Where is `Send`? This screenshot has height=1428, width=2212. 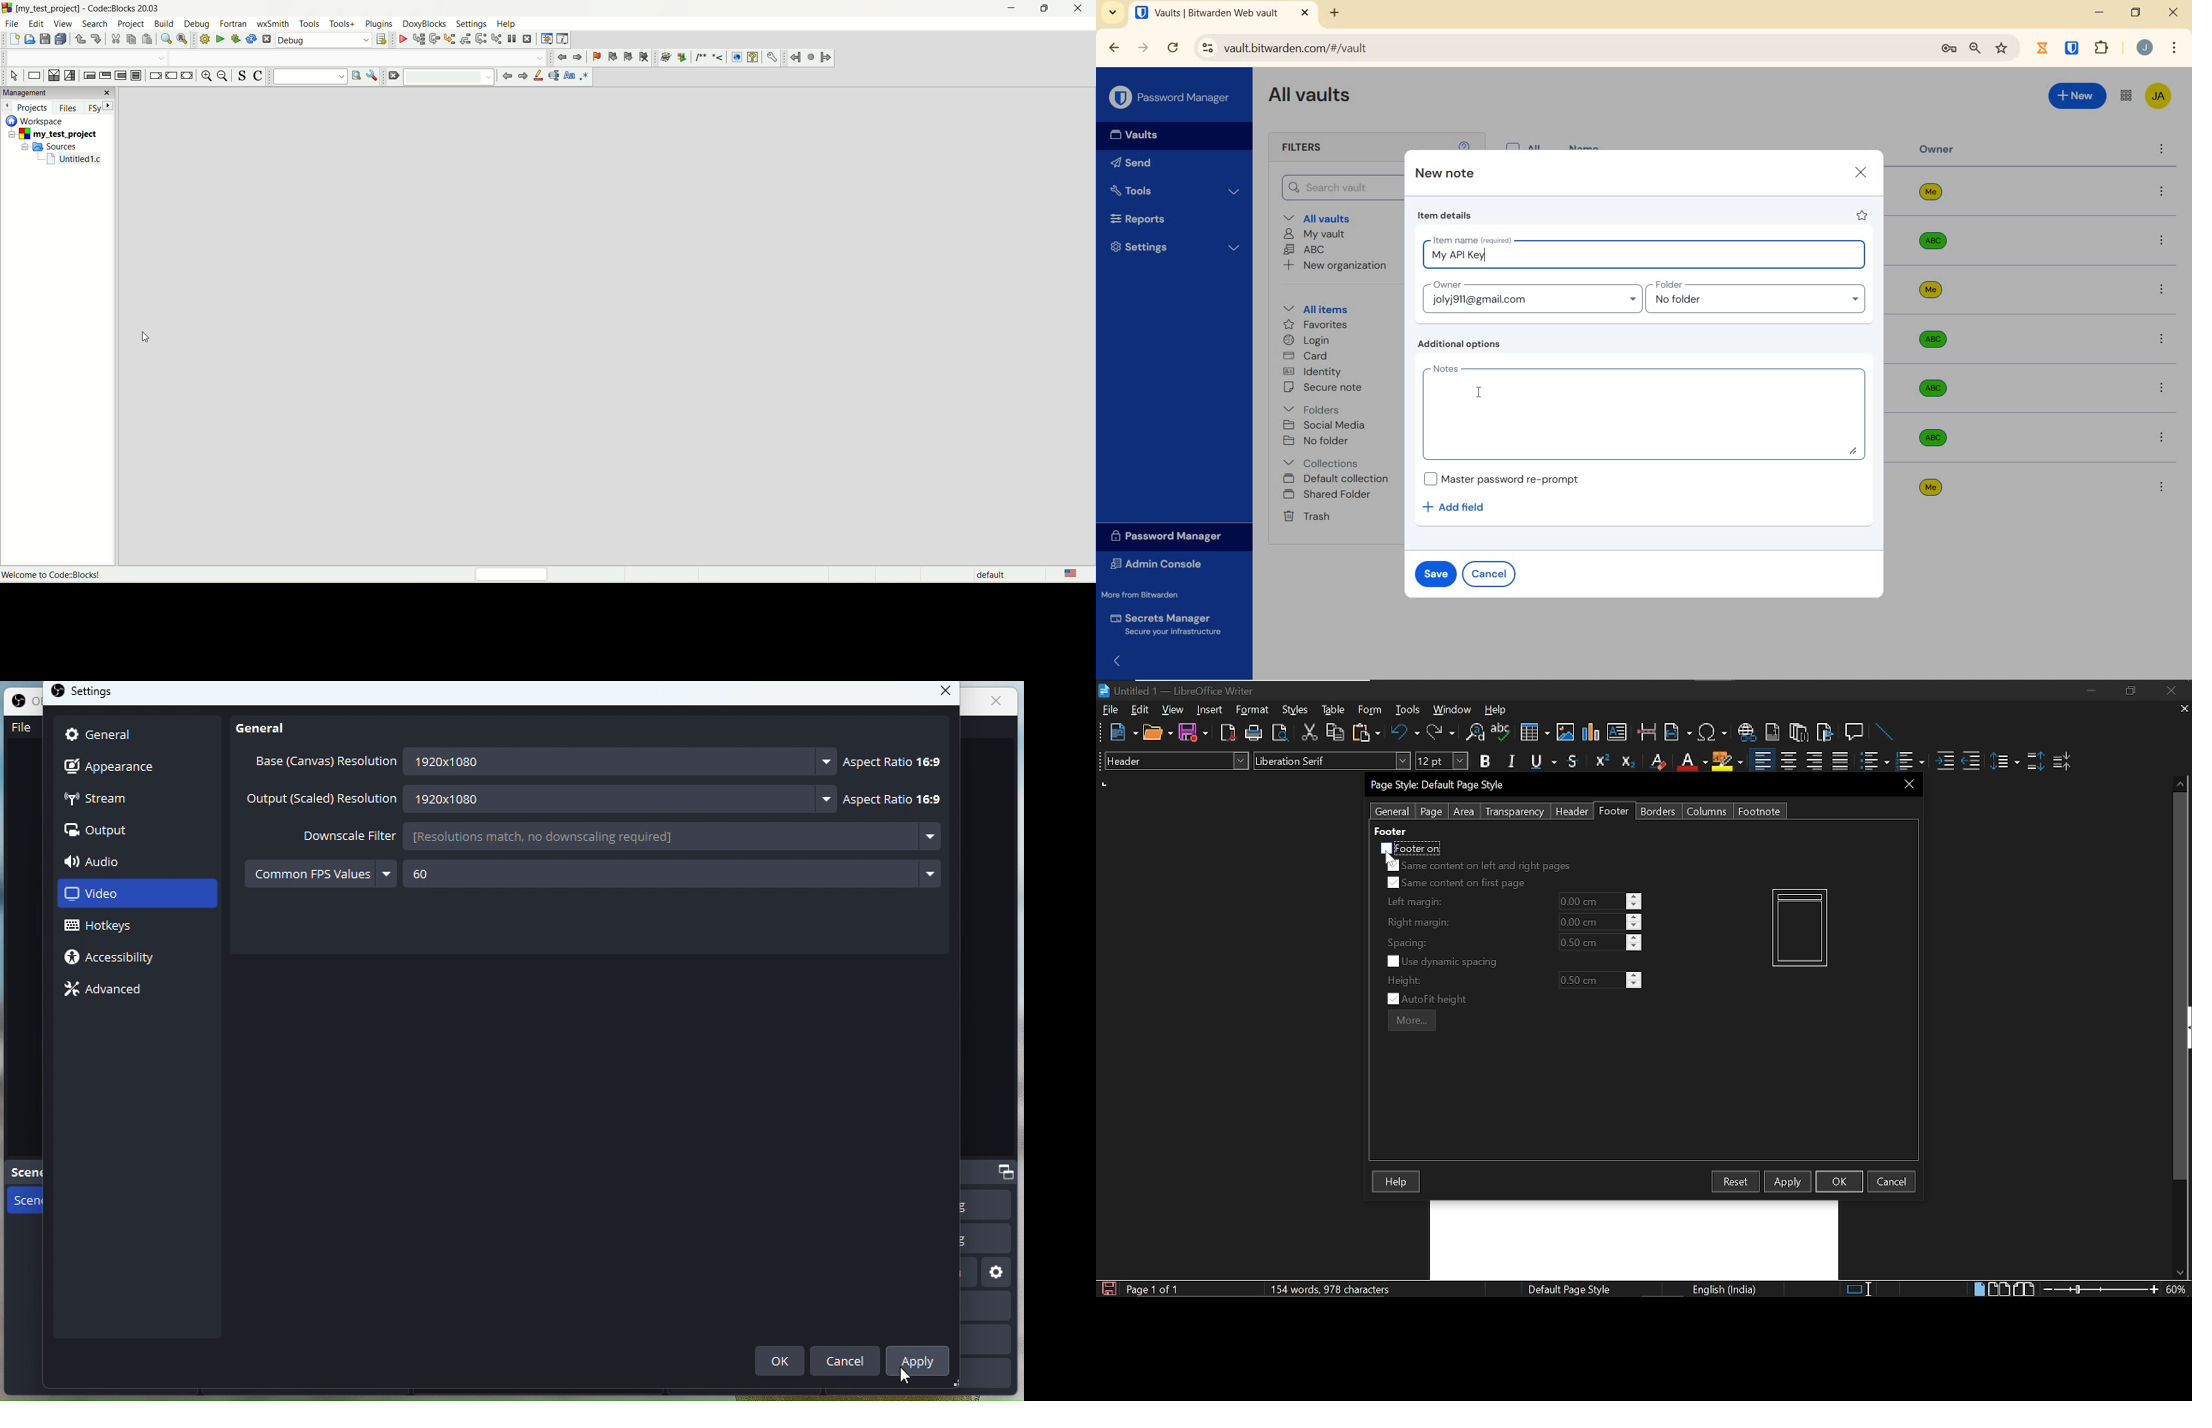
Send is located at coordinates (1155, 165).